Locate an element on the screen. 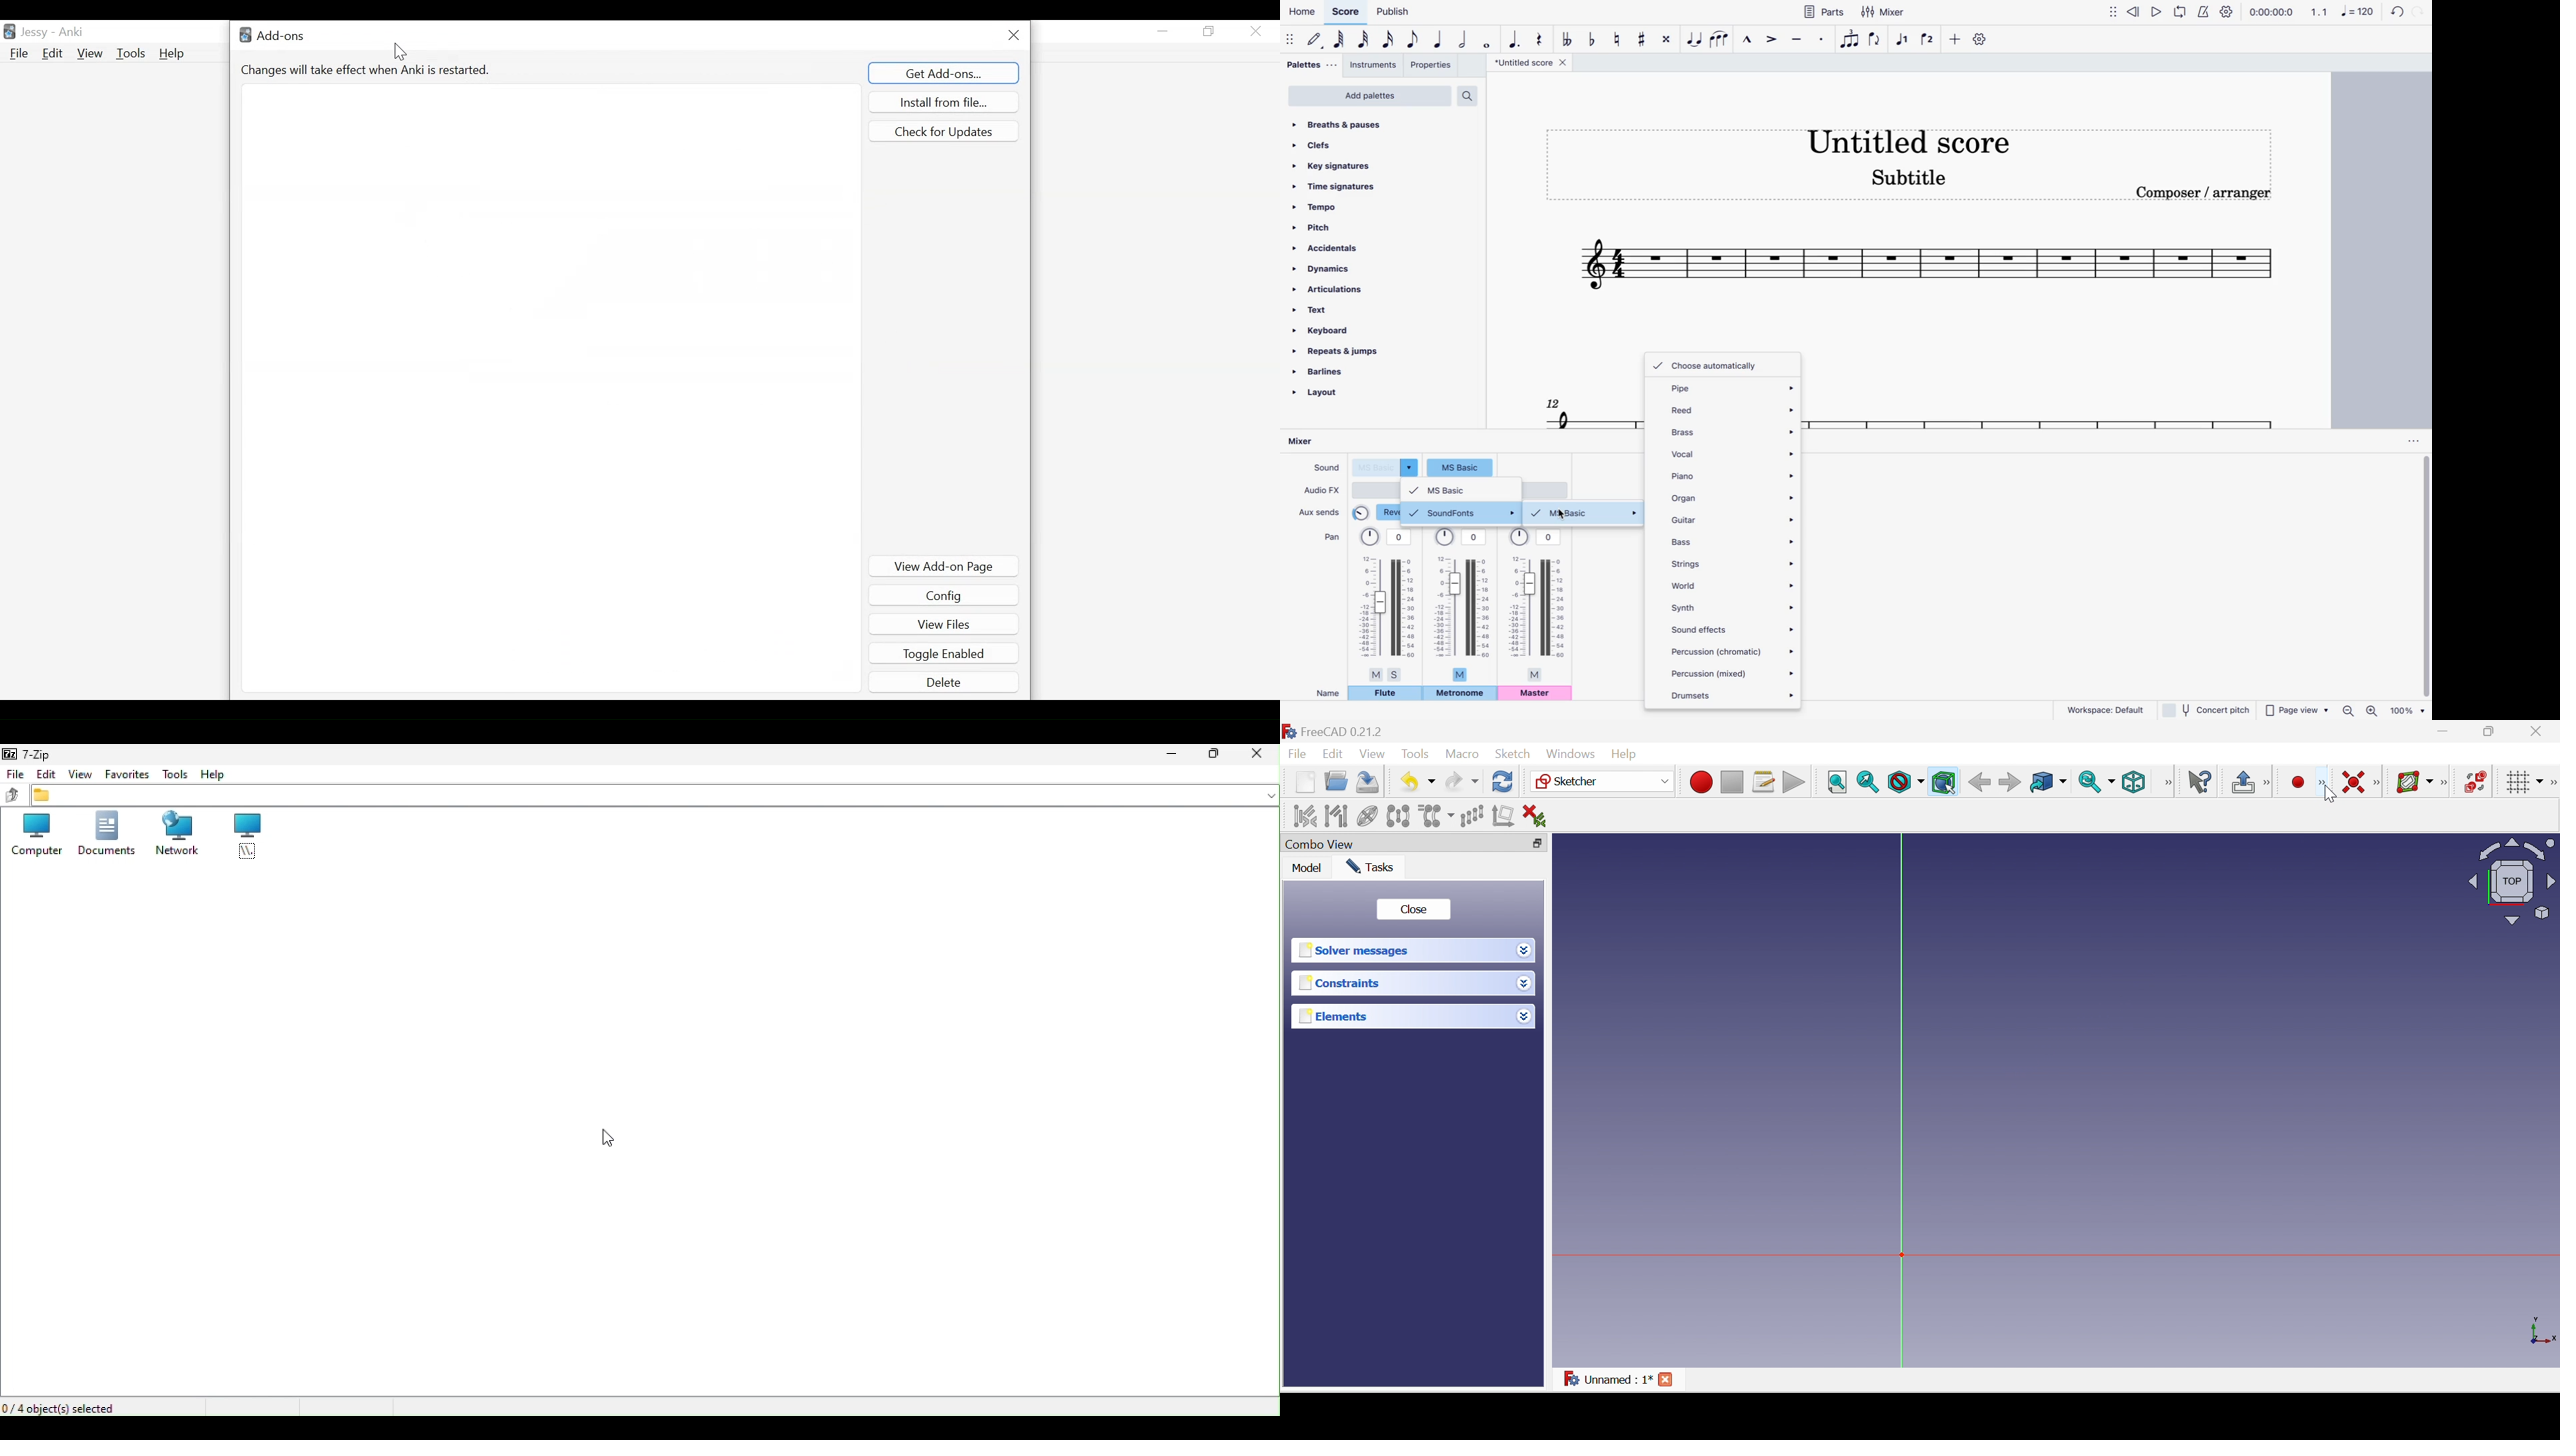 Image resolution: width=2576 pixels, height=1456 pixels. Windows is located at coordinates (1571, 753).